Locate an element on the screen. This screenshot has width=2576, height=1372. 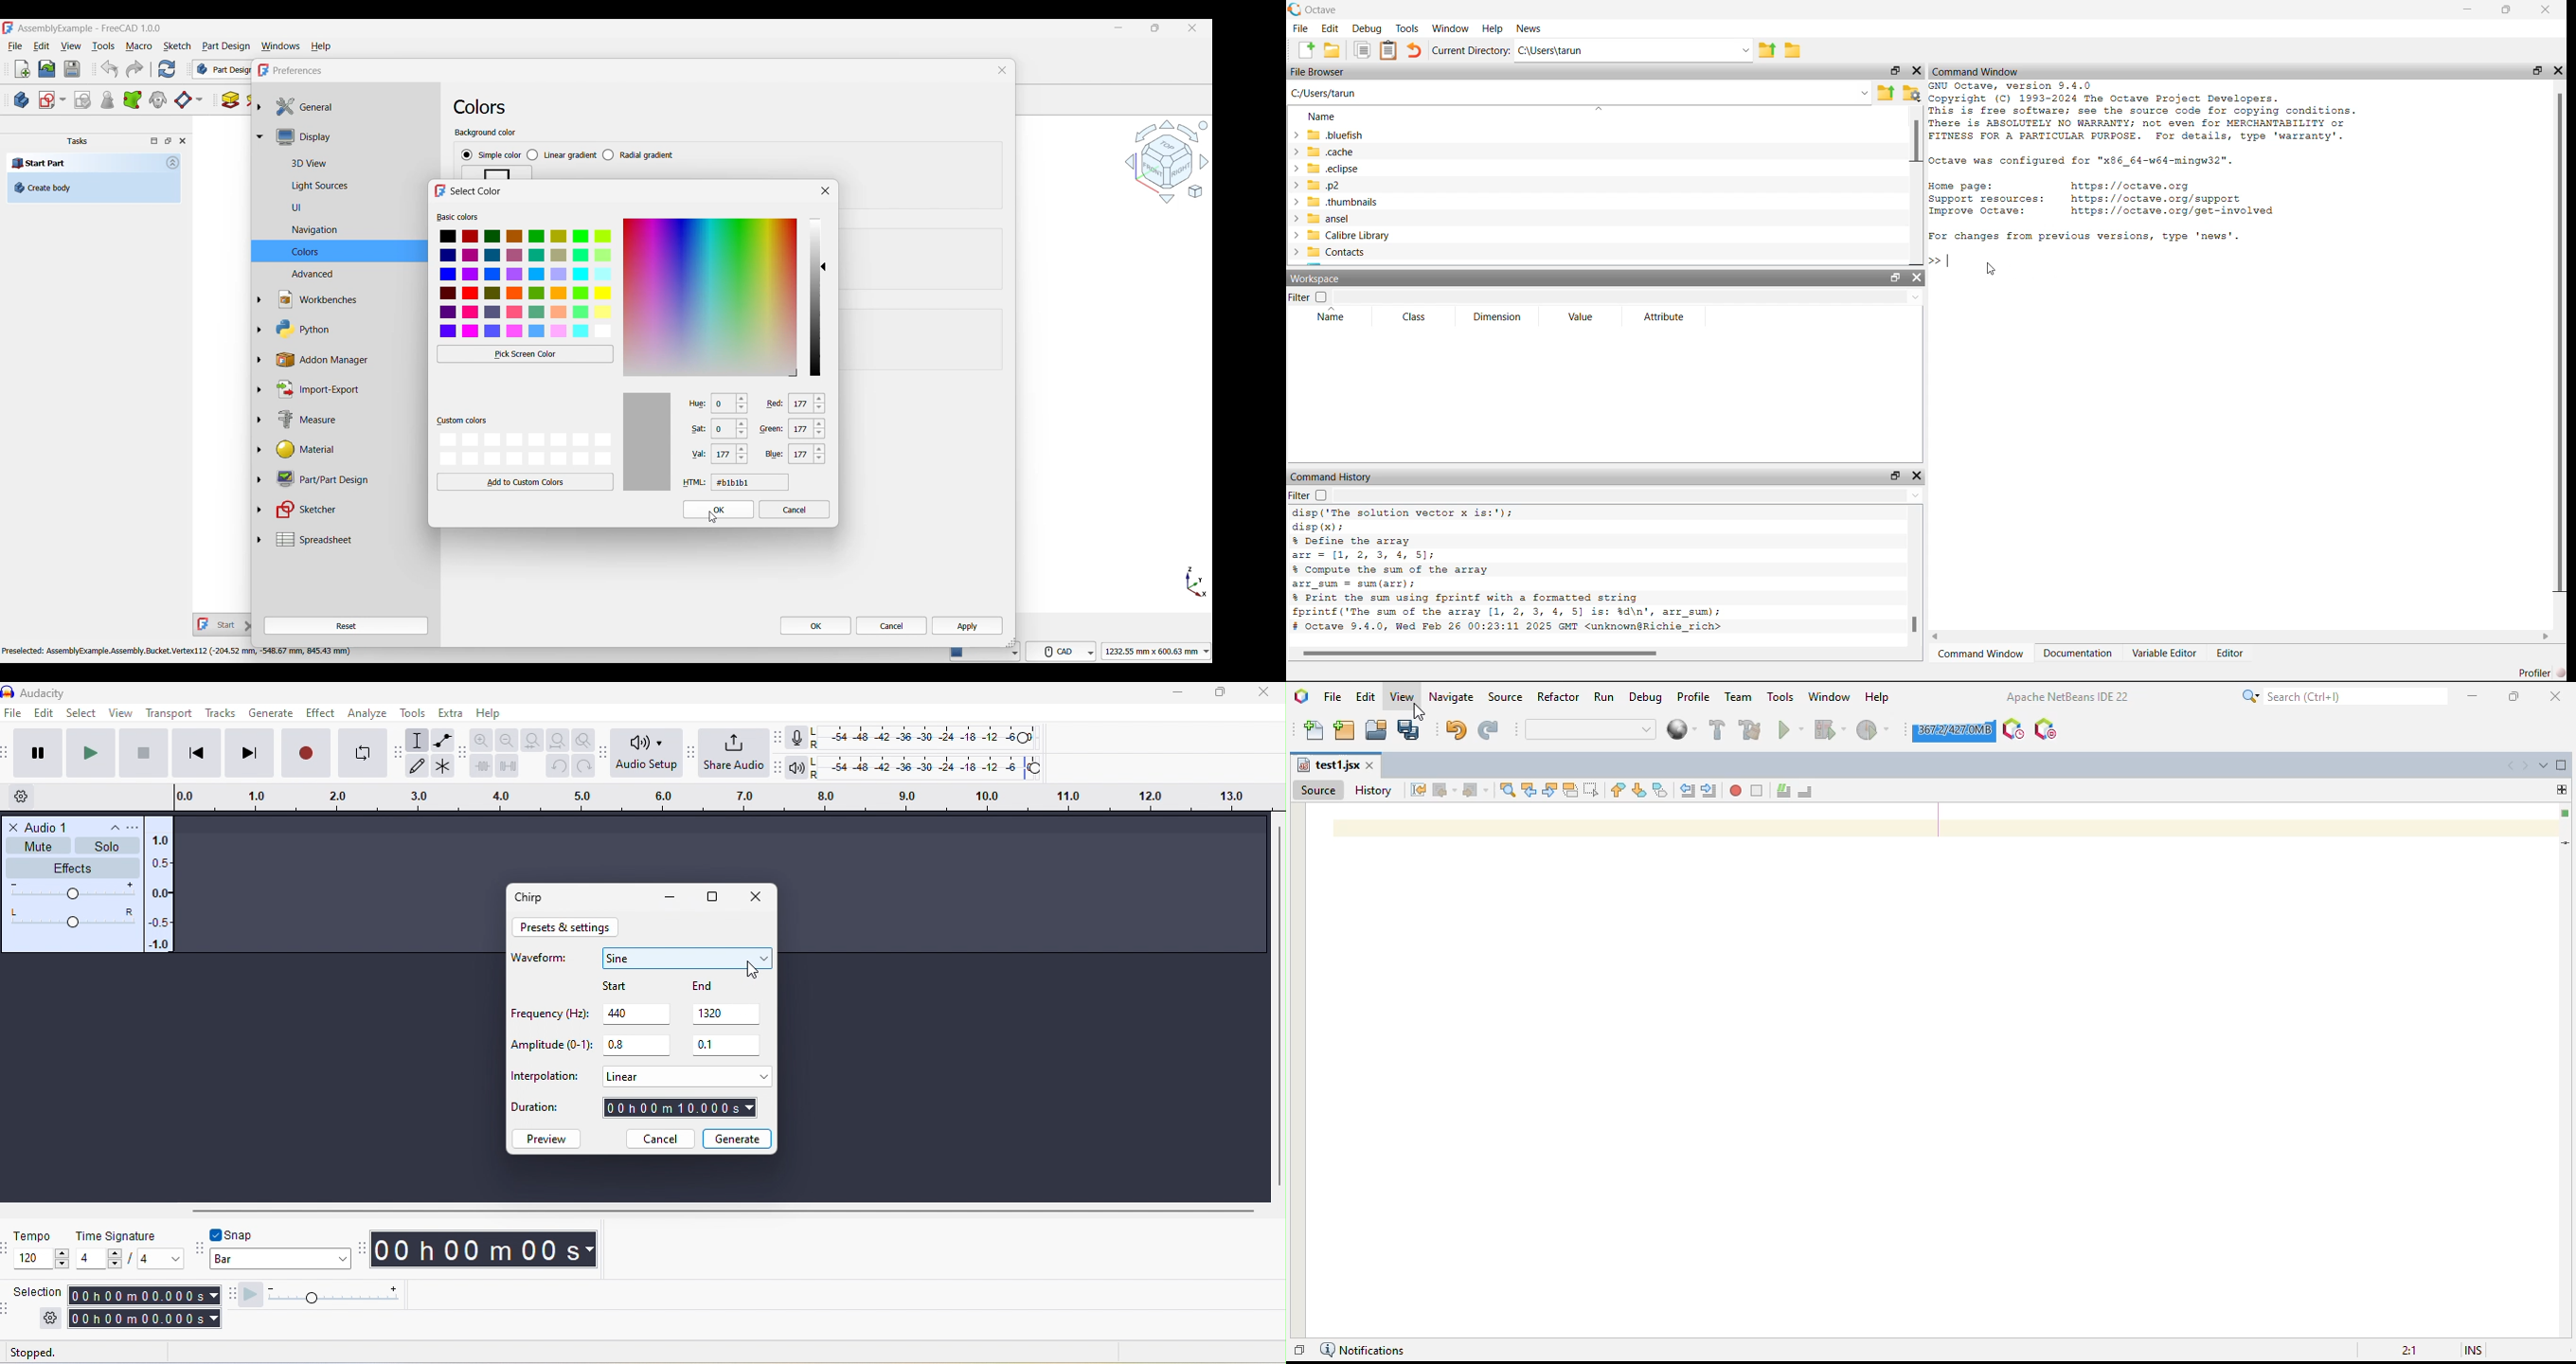
skip to start is located at coordinates (194, 754).